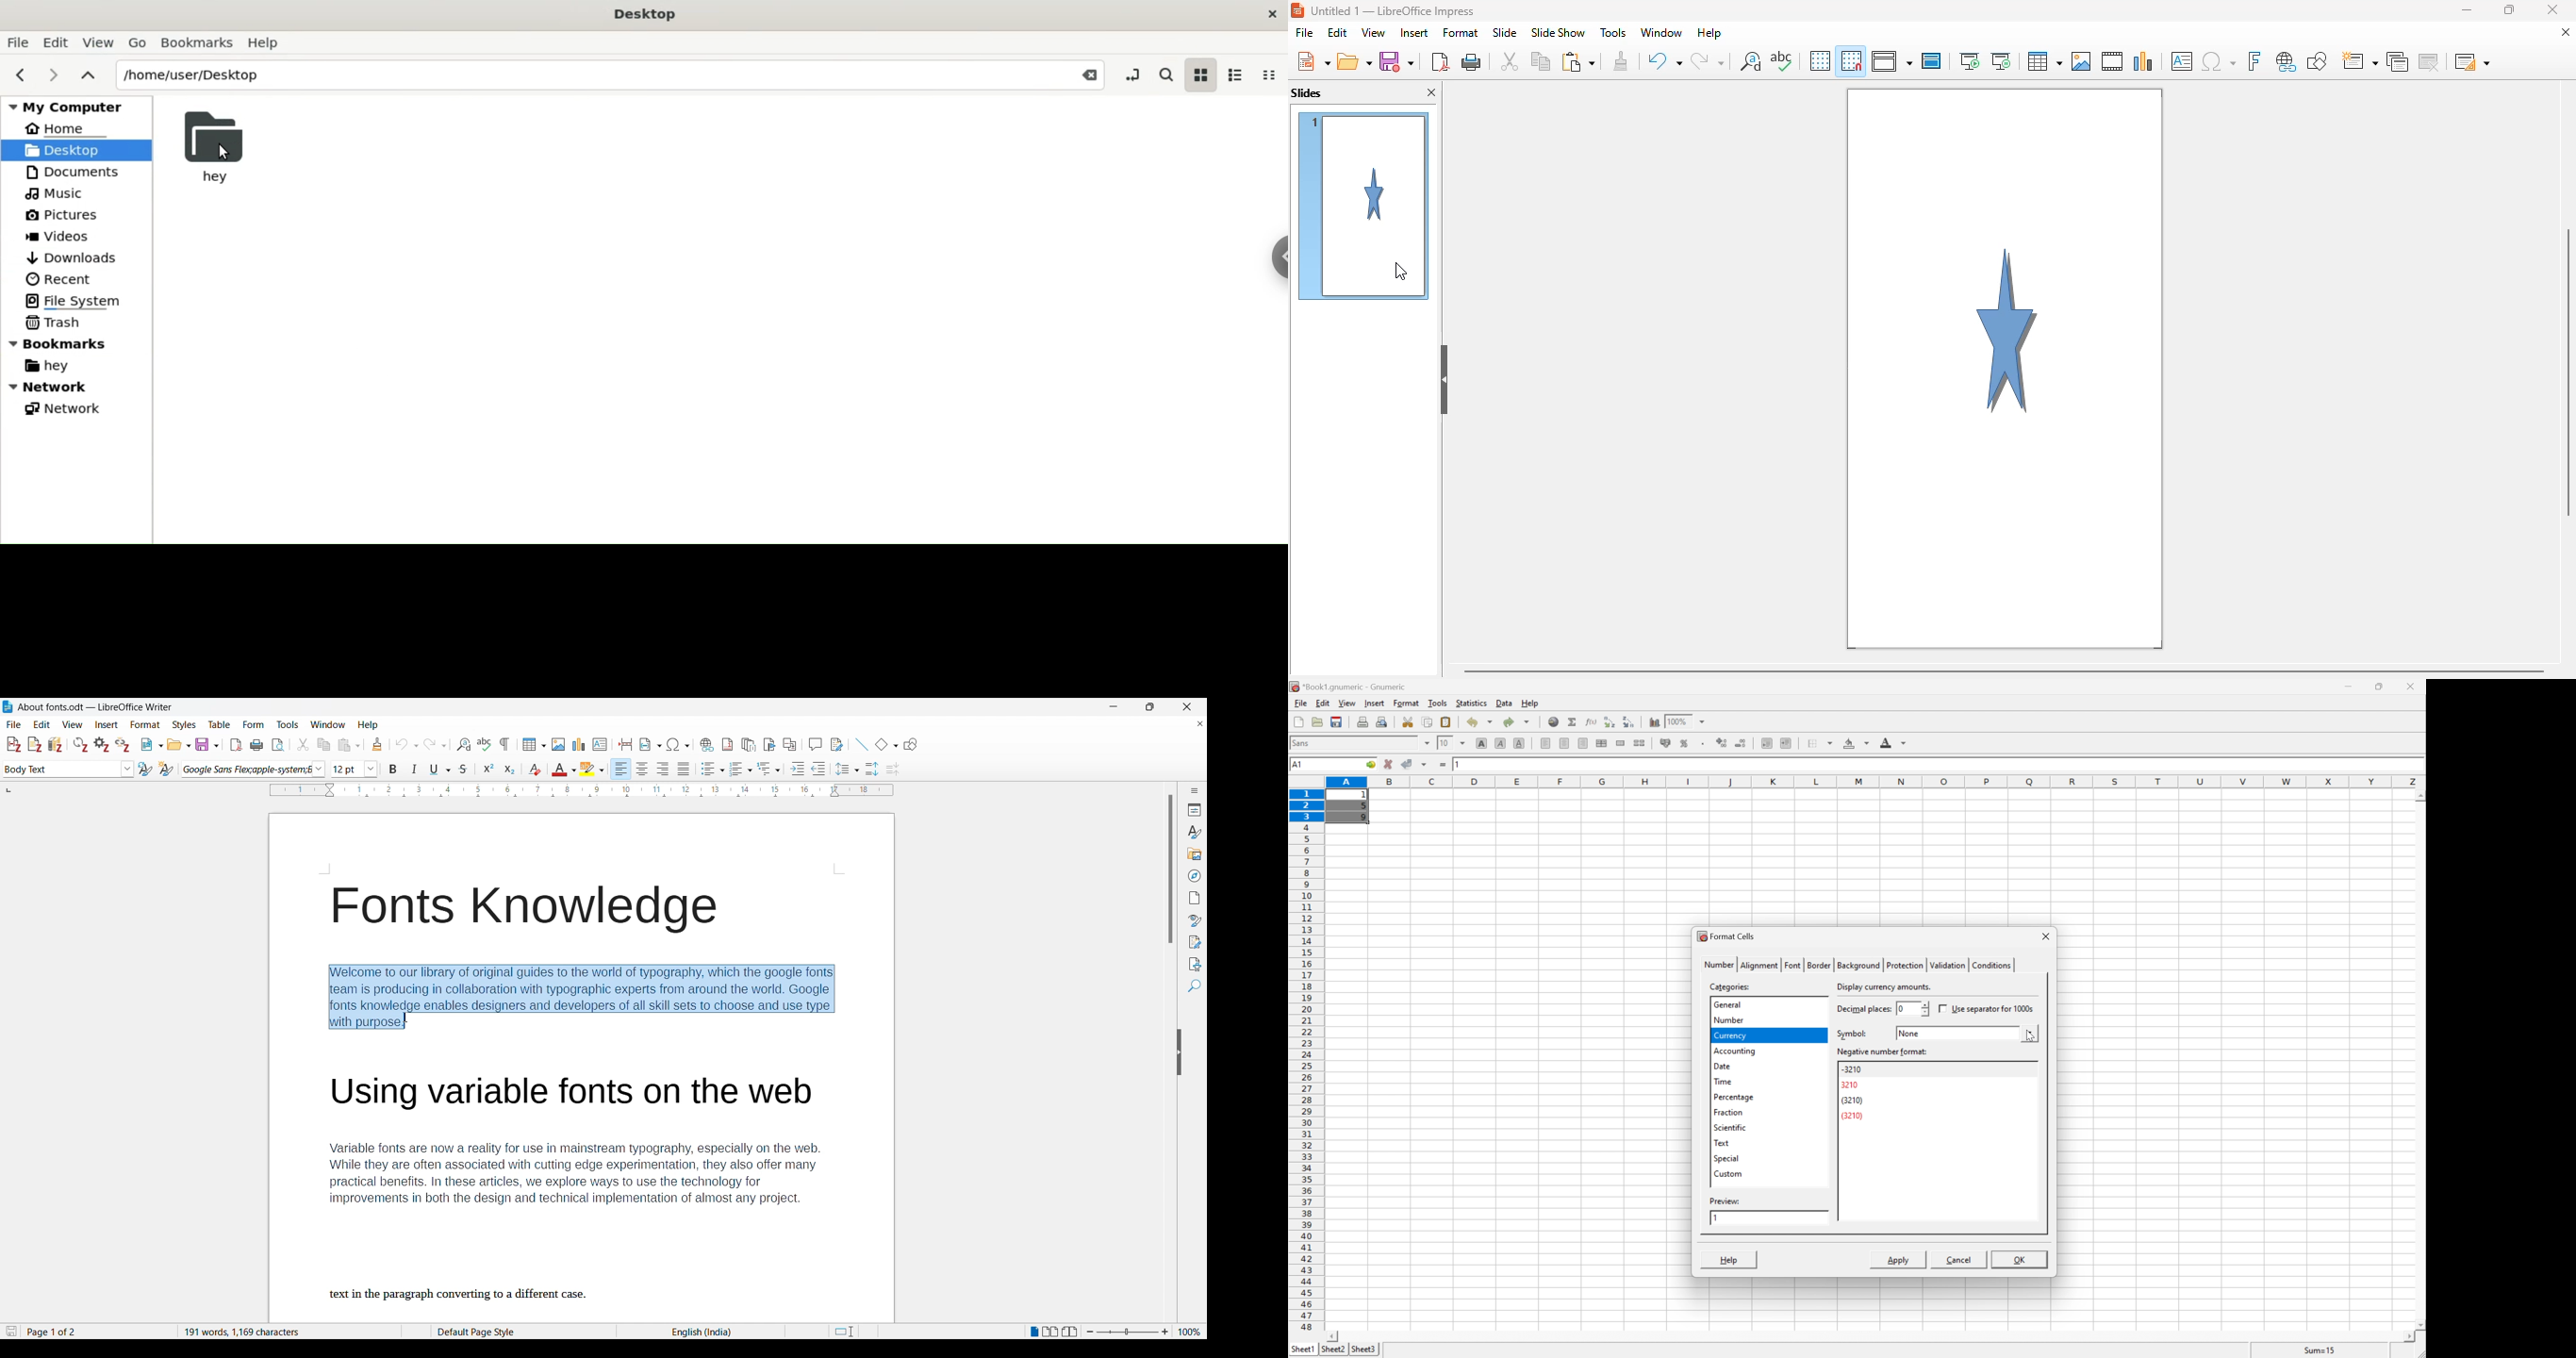 The width and height of the screenshot is (2576, 1372). What do you see at coordinates (1864, 1009) in the screenshot?
I see `decimal places` at bounding box center [1864, 1009].